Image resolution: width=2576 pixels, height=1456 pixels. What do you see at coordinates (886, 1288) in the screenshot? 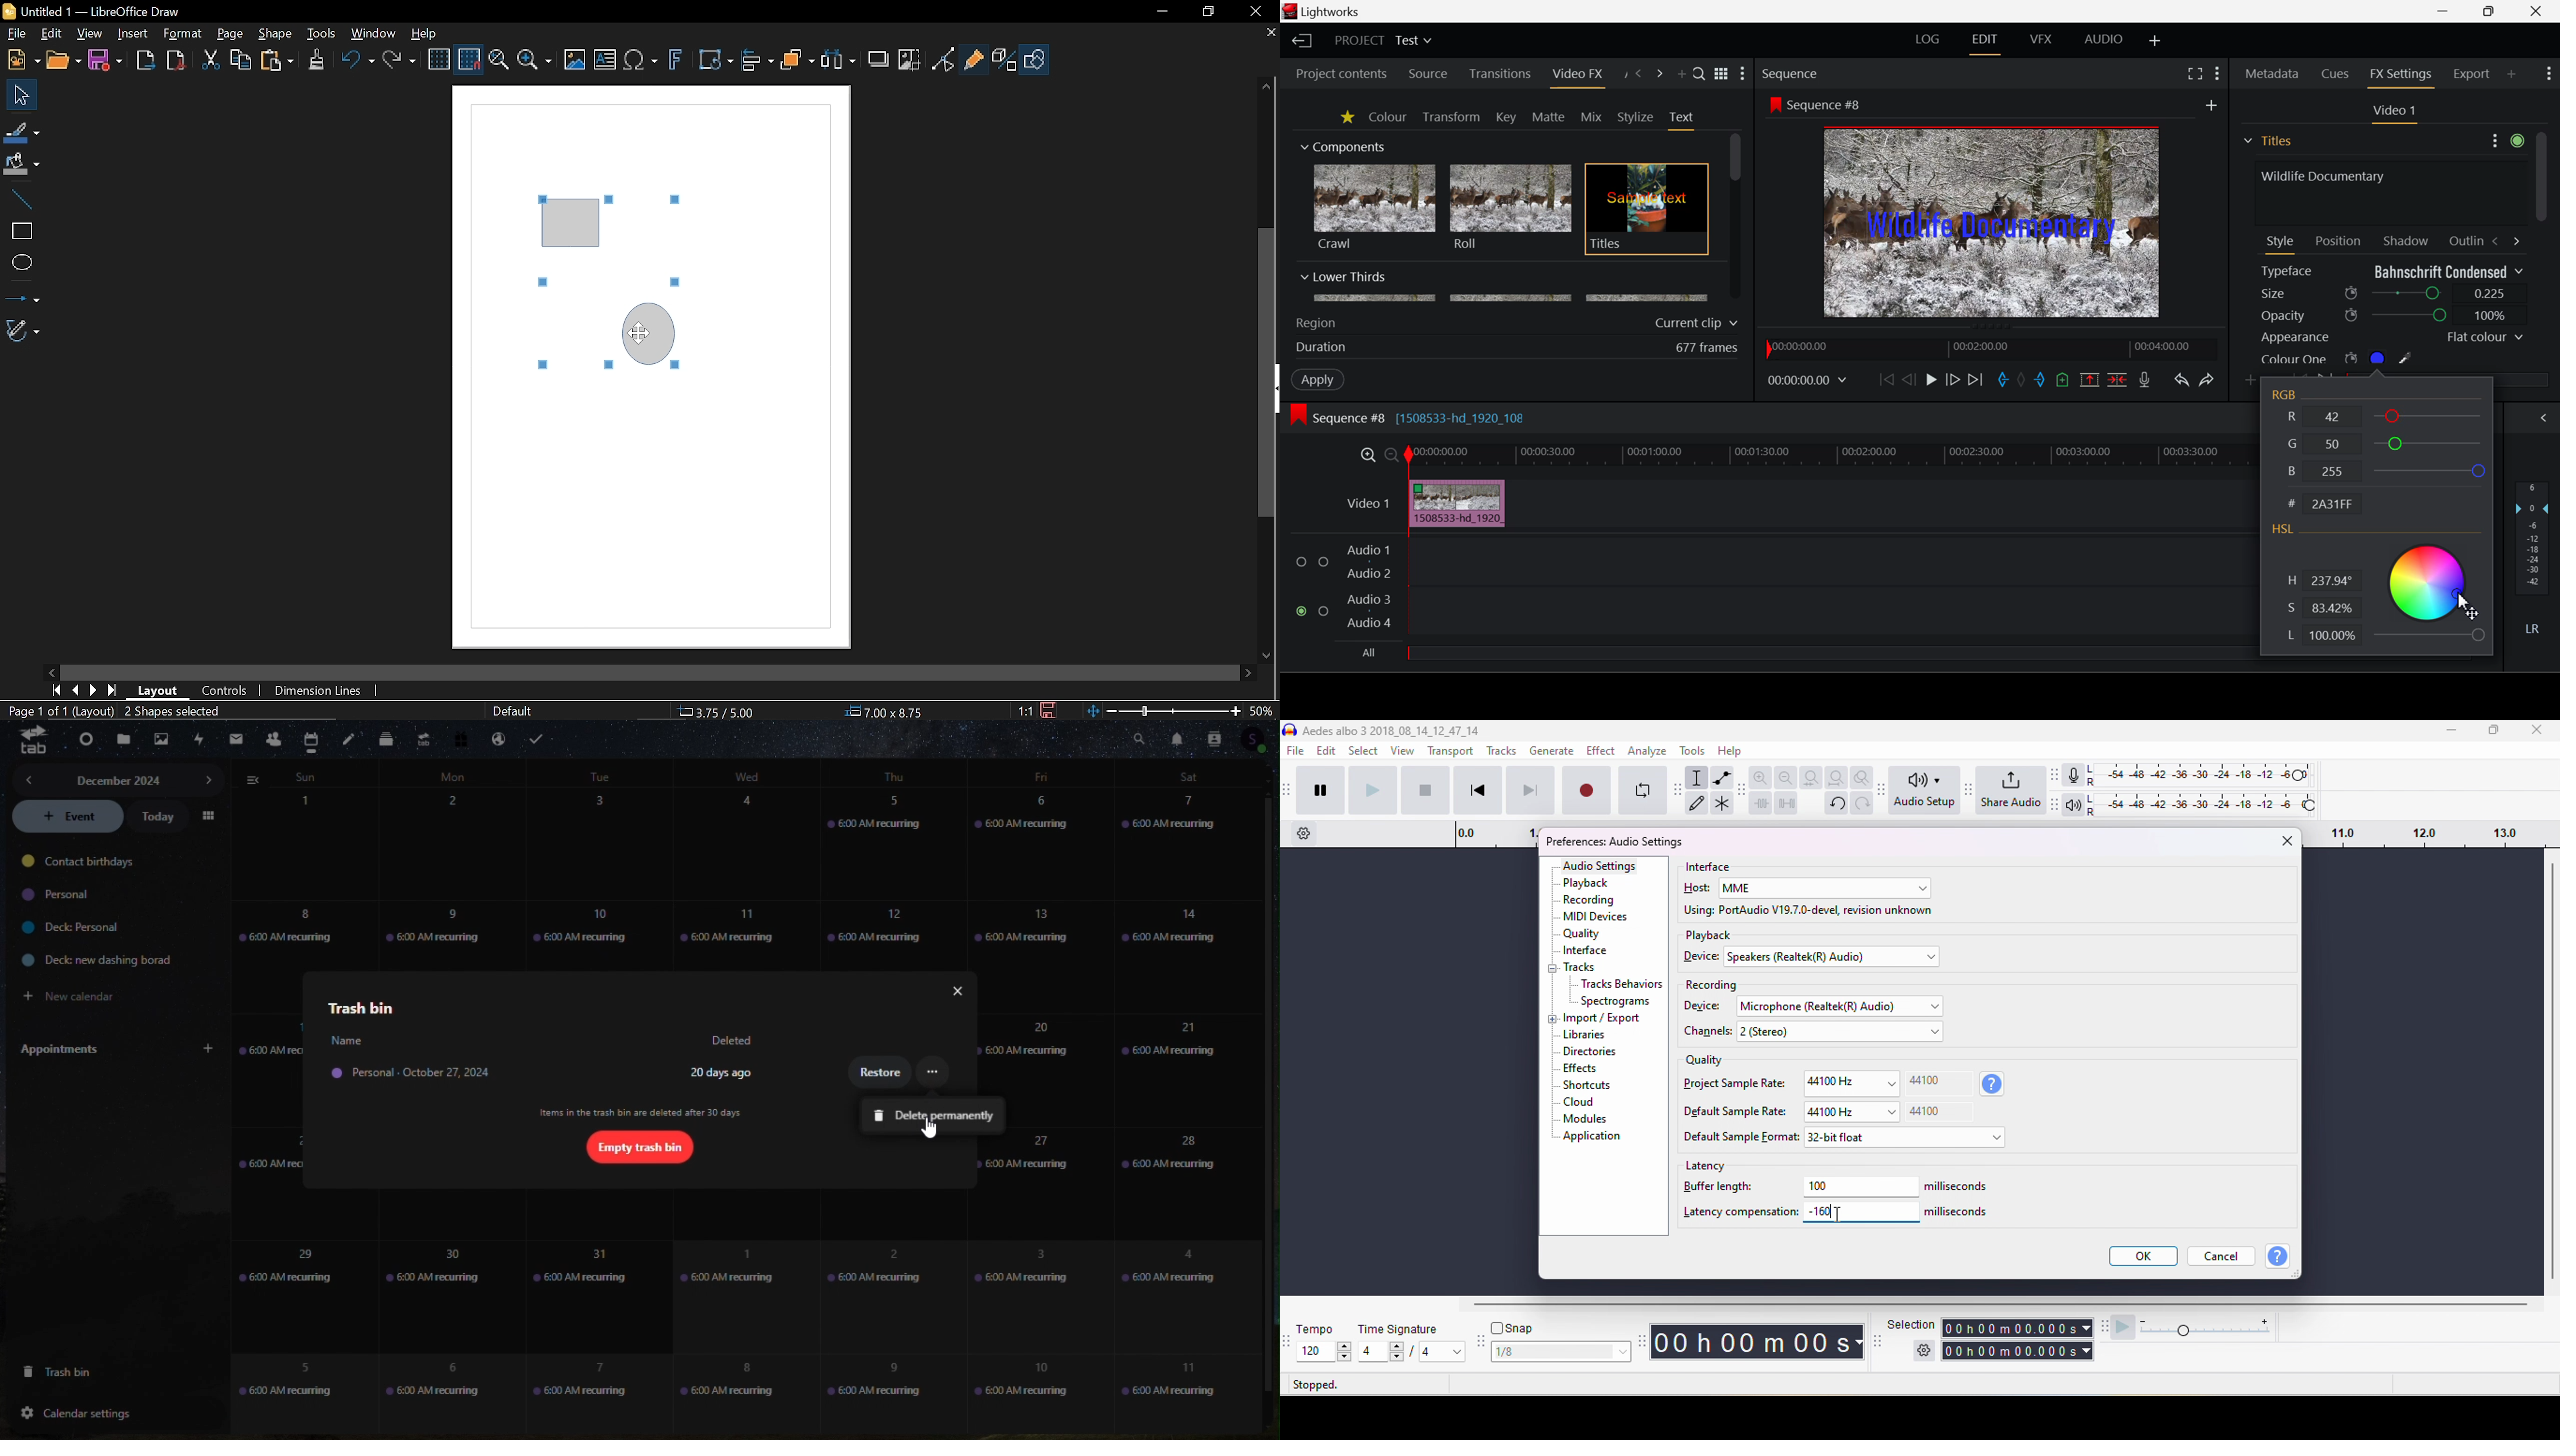
I see `2` at bounding box center [886, 1288].